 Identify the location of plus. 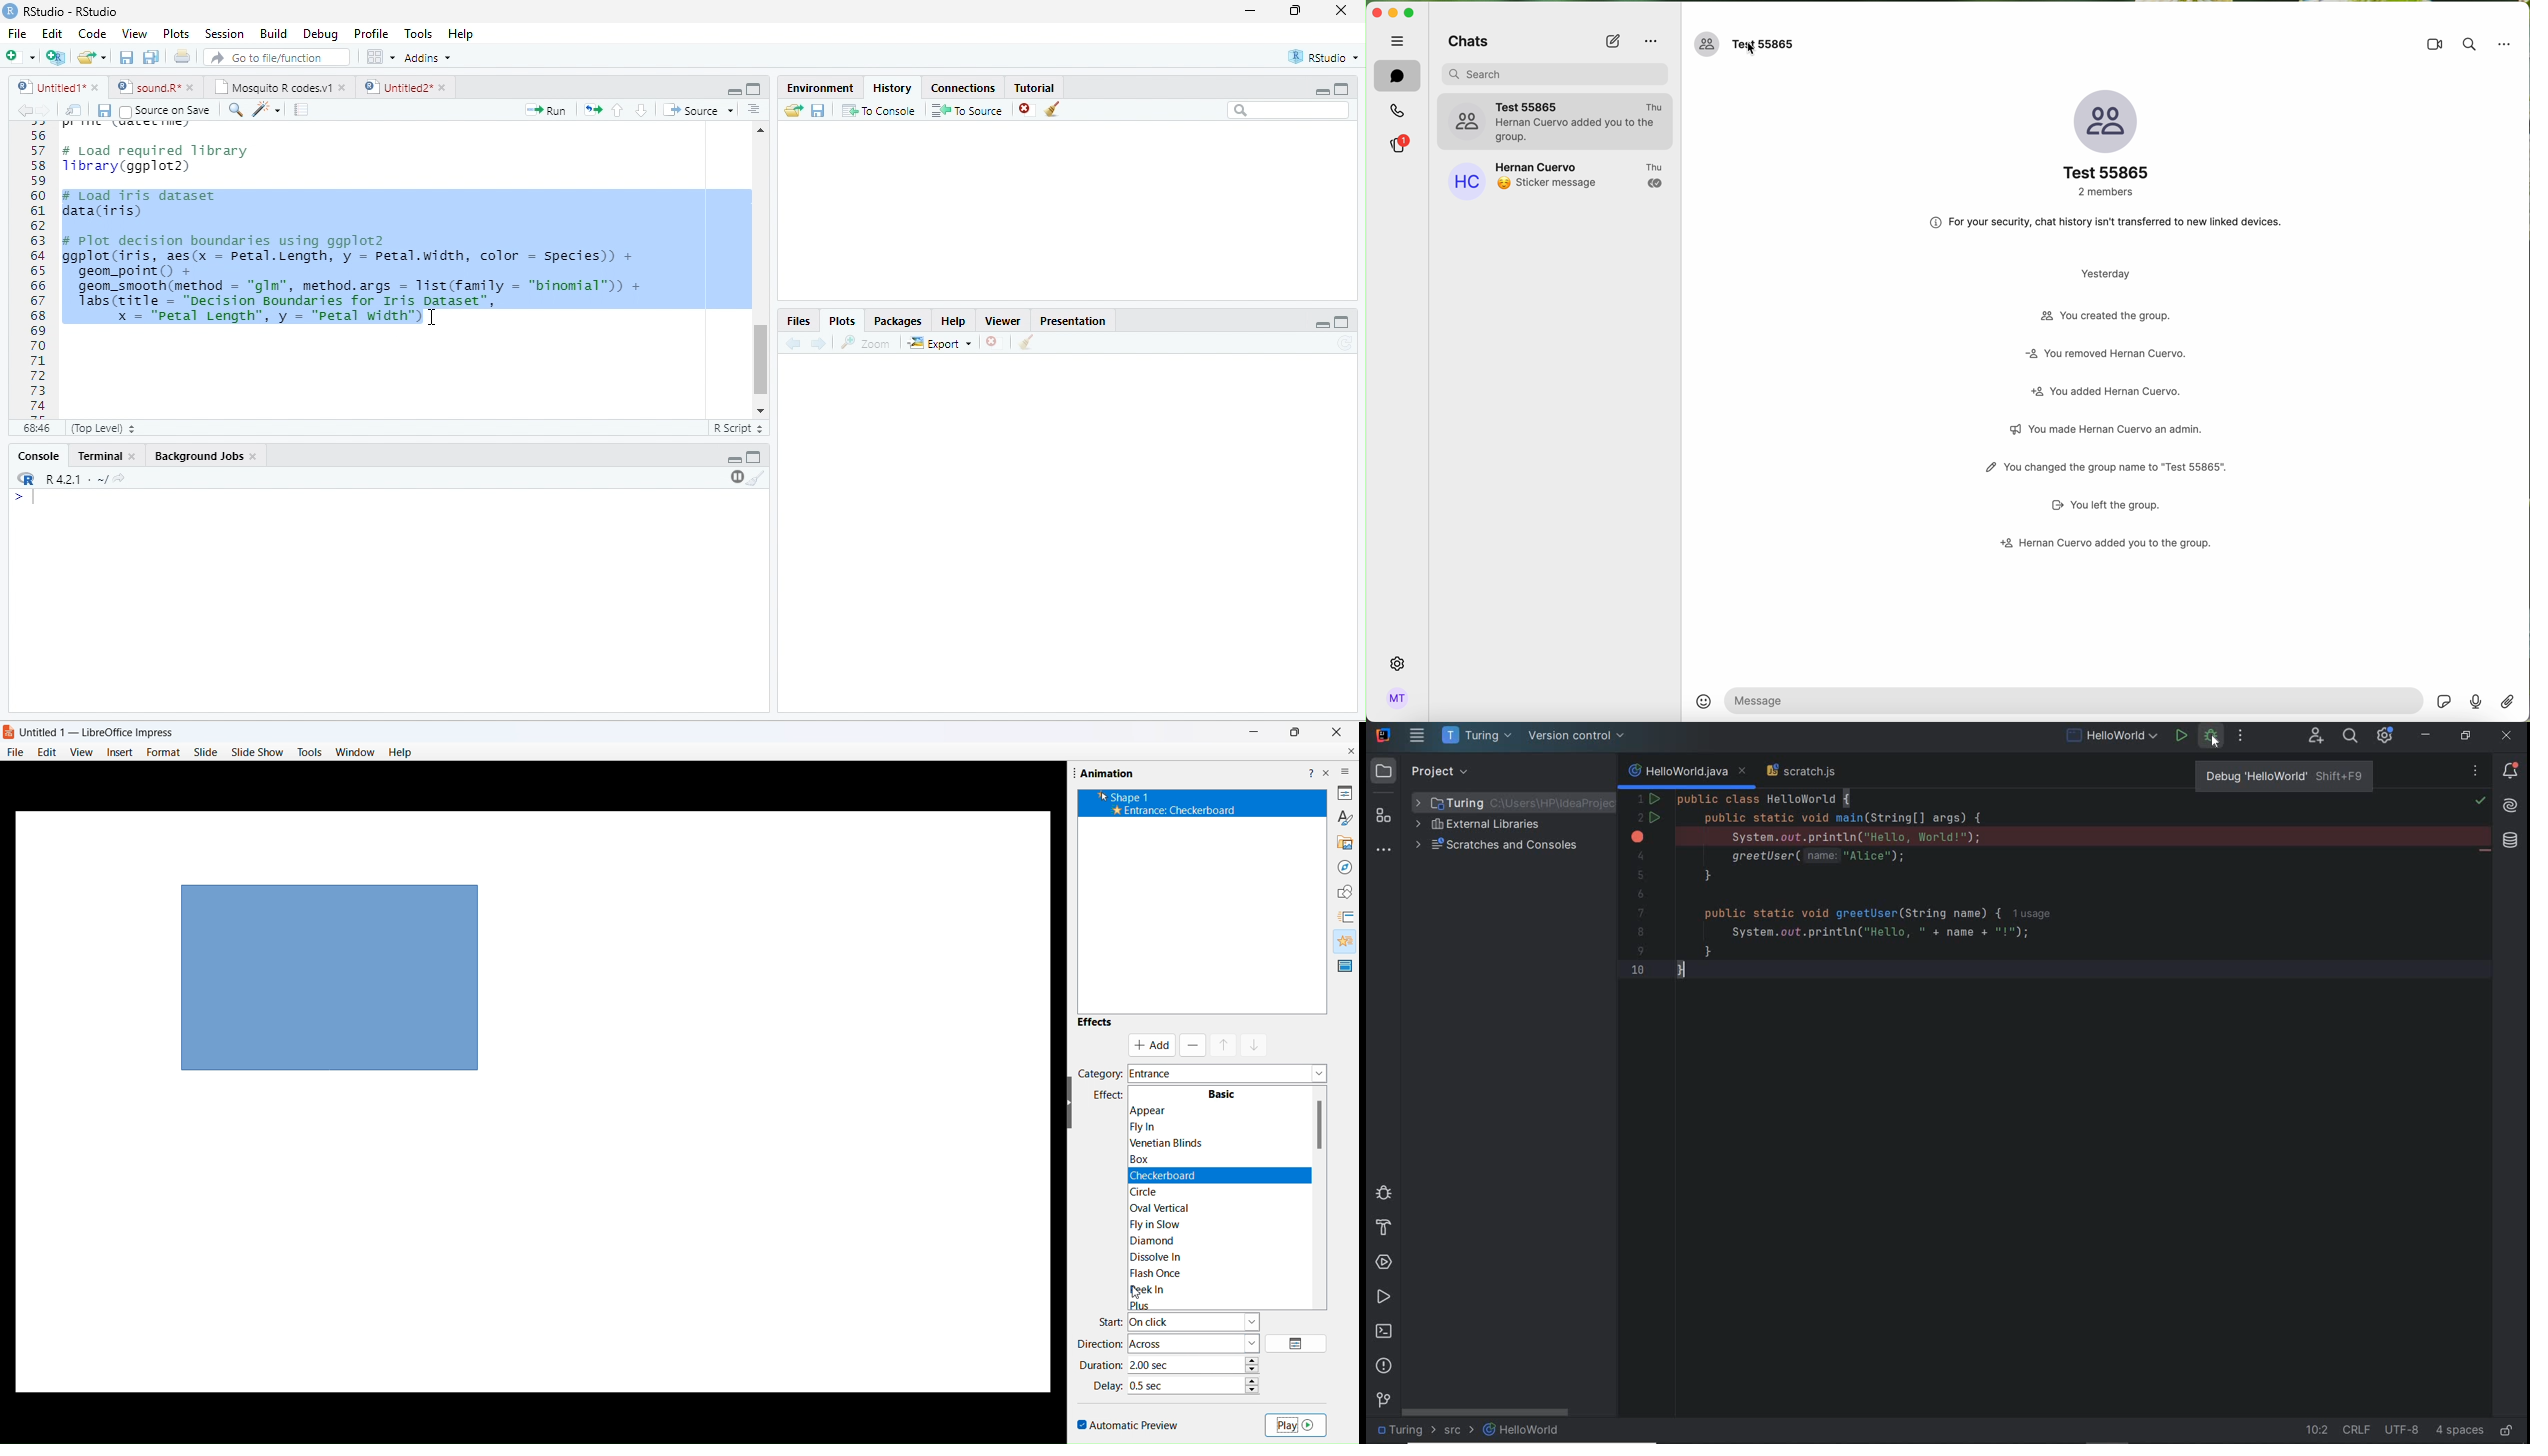
(1148, 1305).